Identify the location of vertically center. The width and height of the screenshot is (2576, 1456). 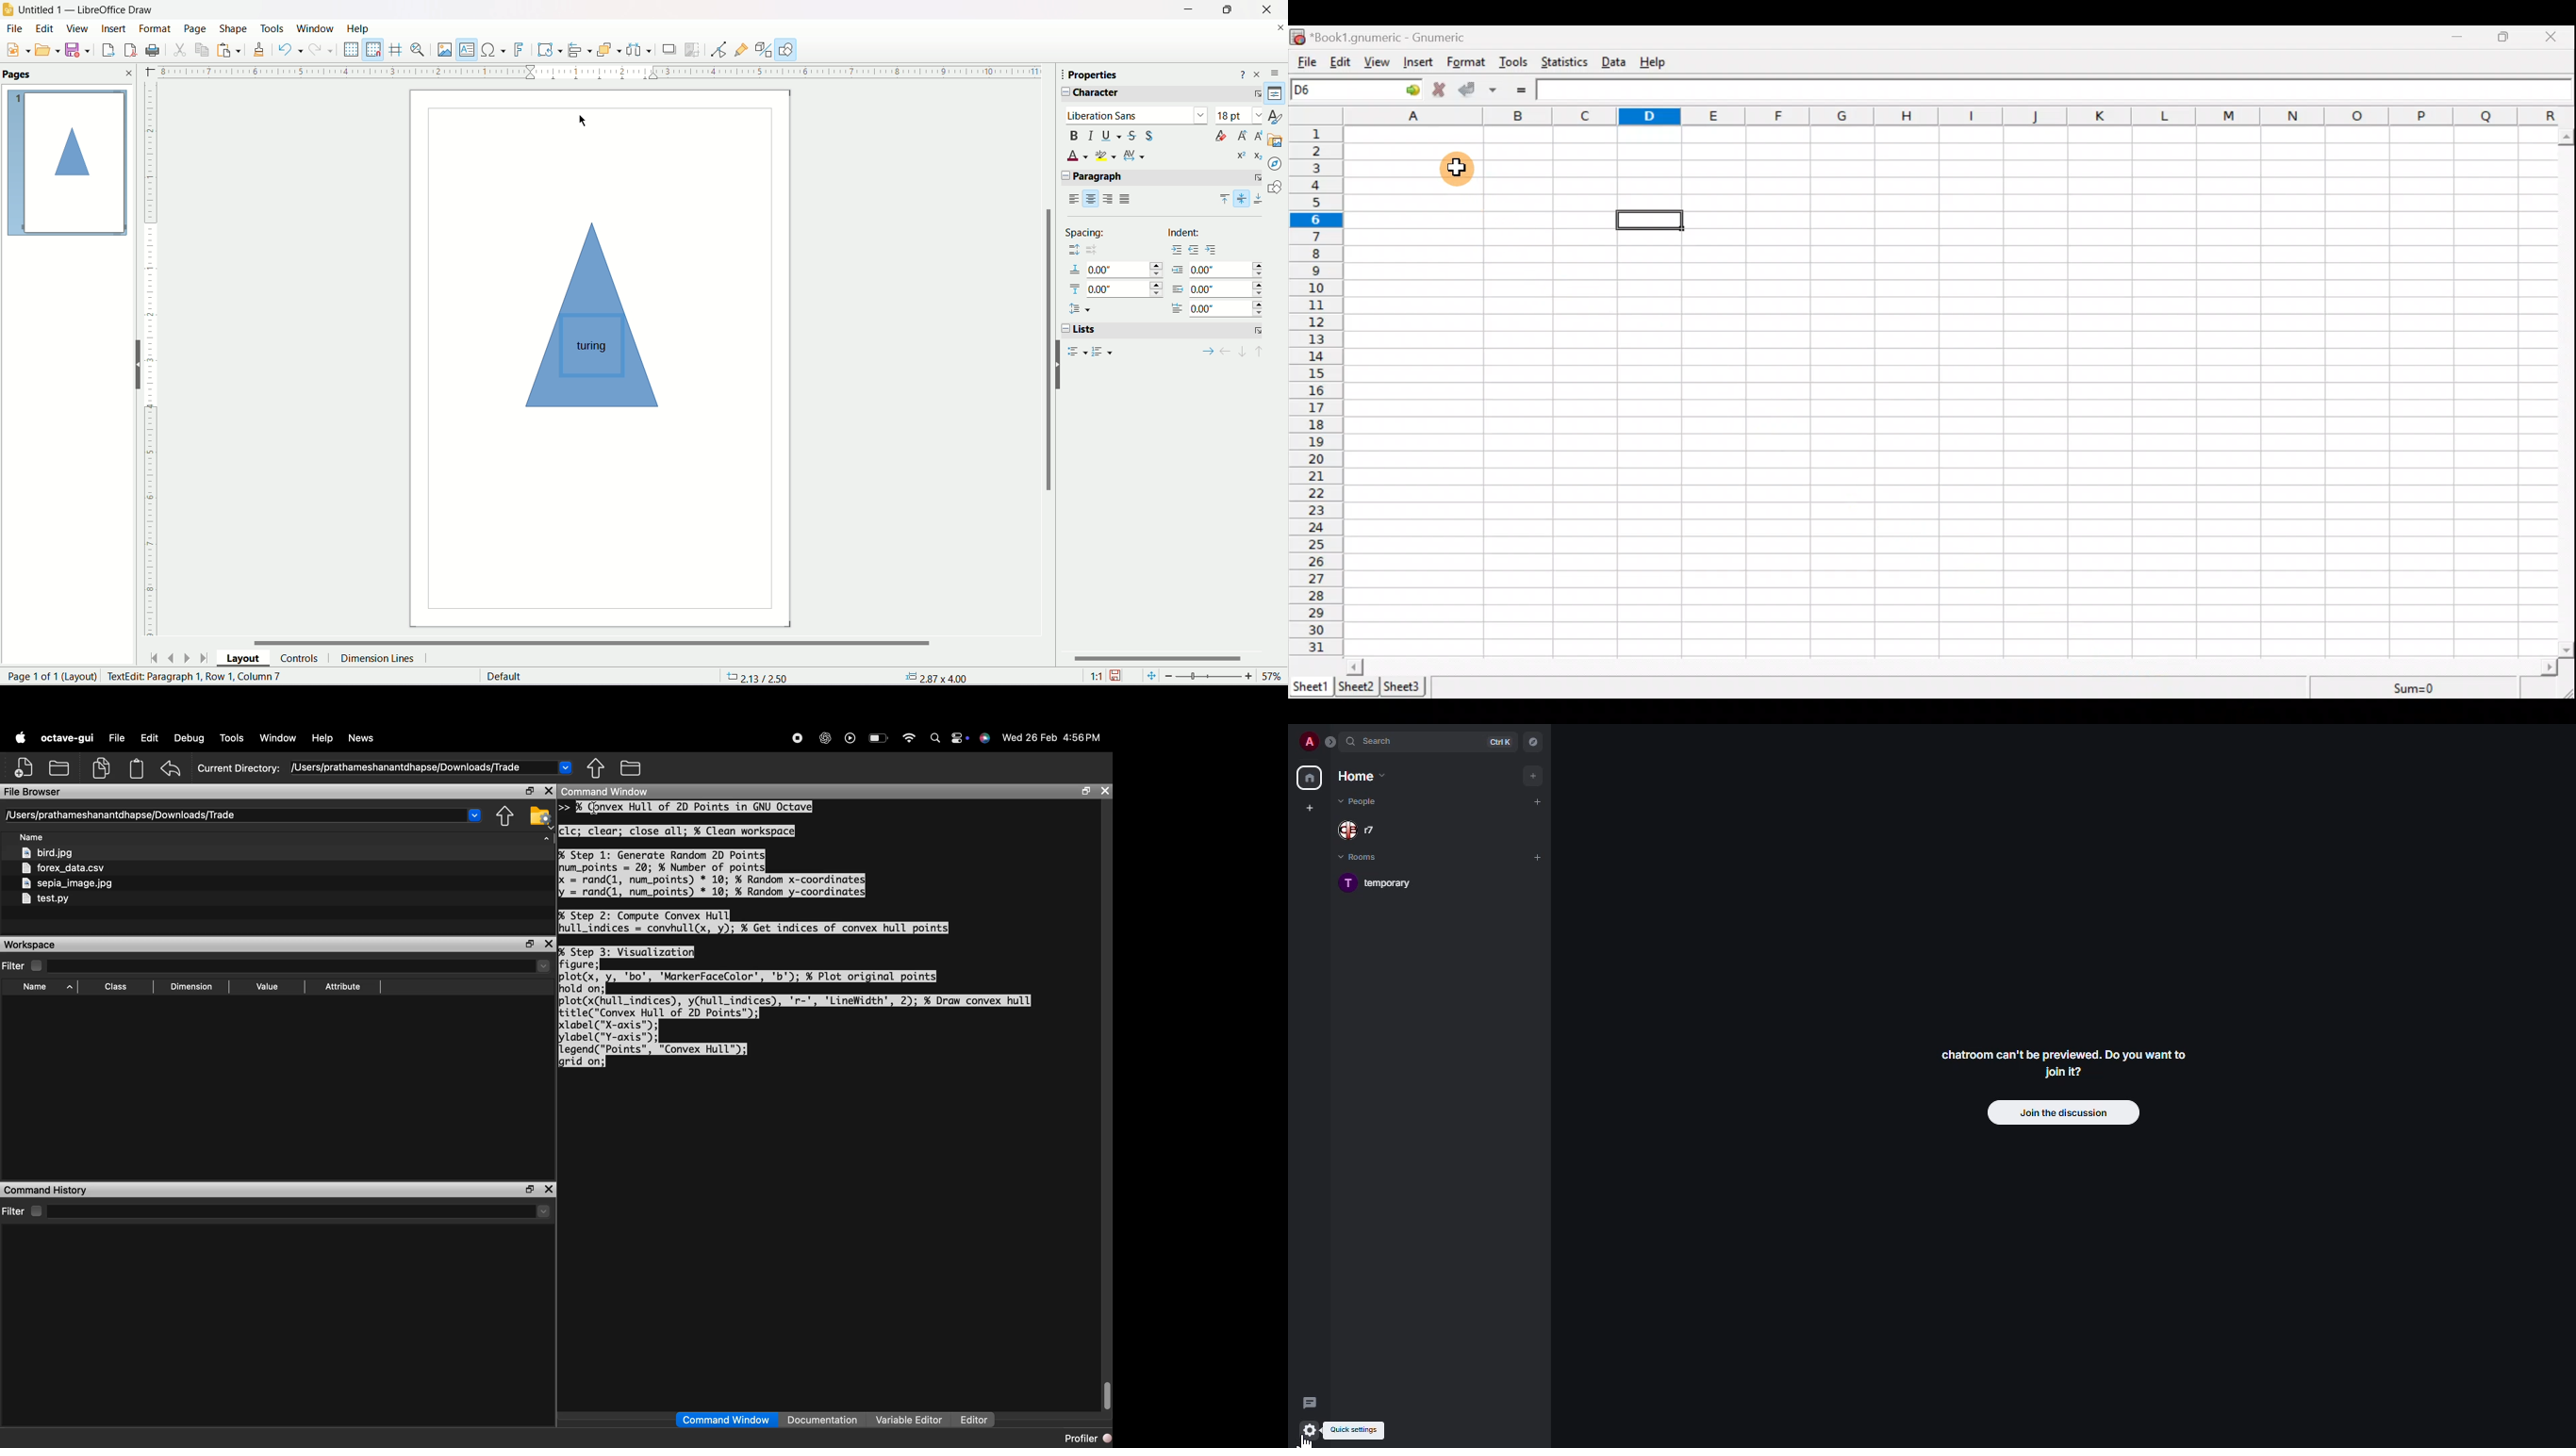
(1242, 199).